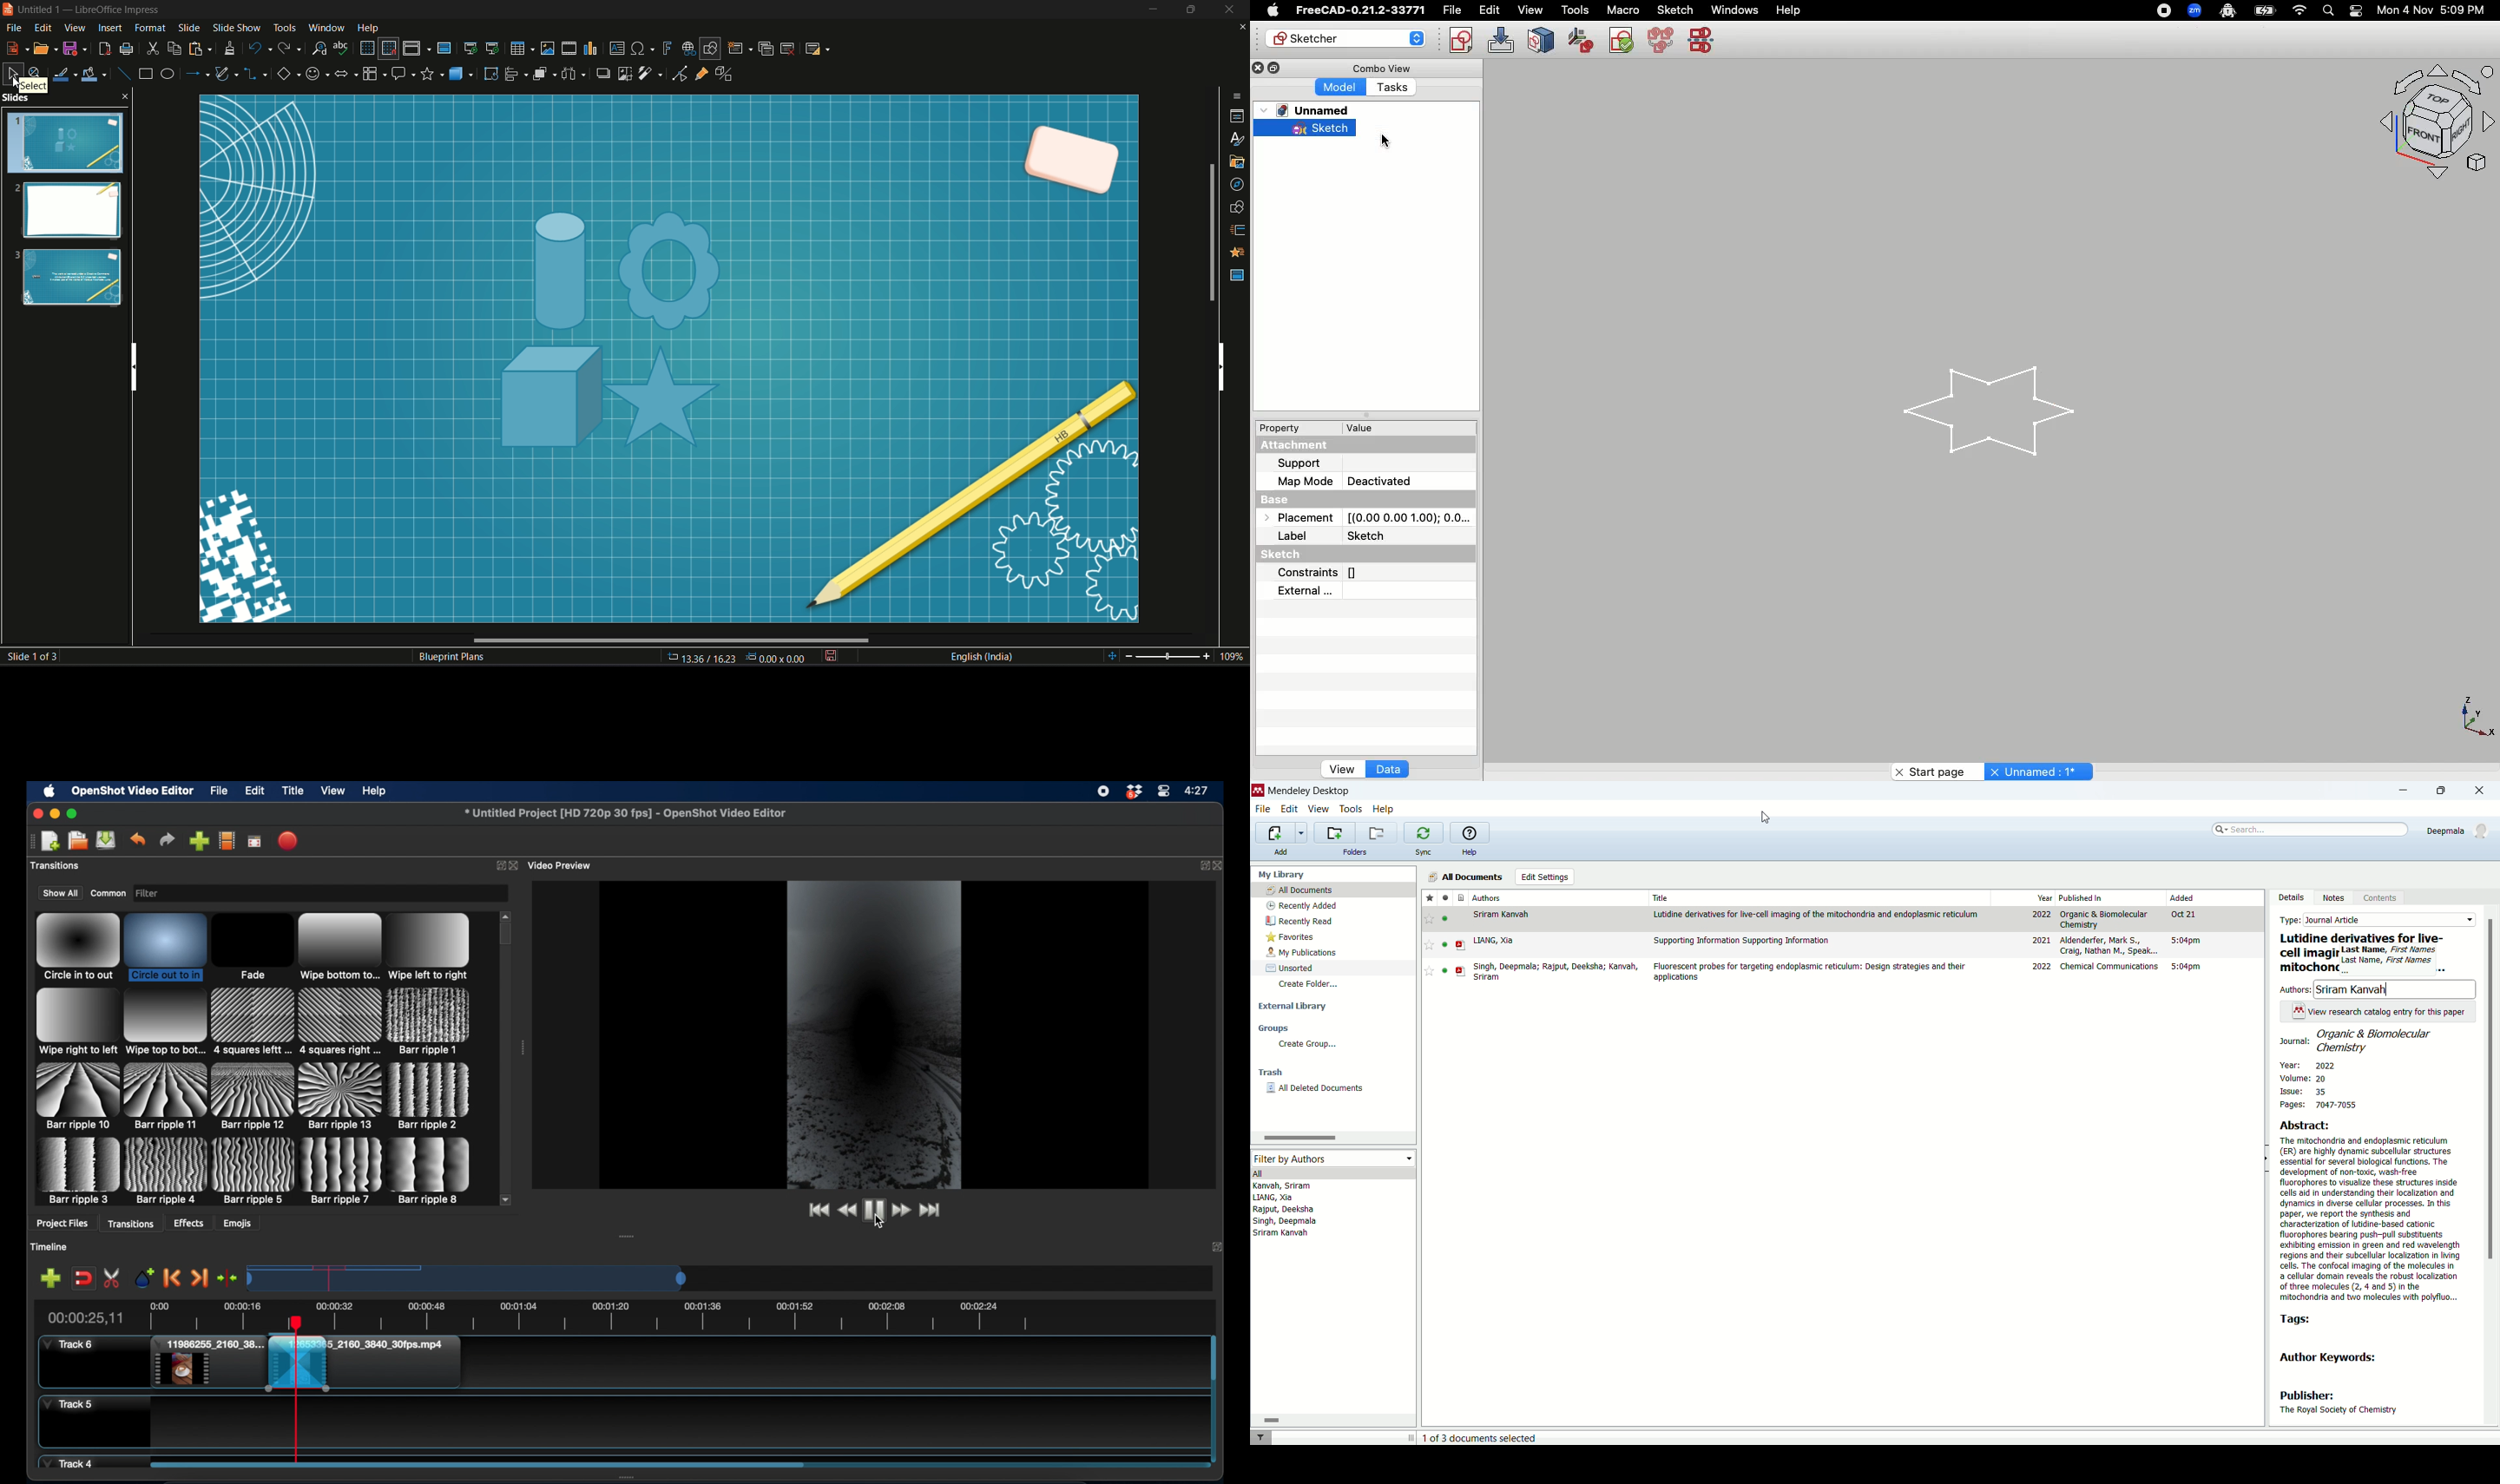 This screenshot has height=1484, width=2520. What do you see at coordinates (428, 1365) in the screenshot?
I see `clip` at bounding box center [428, 1365].